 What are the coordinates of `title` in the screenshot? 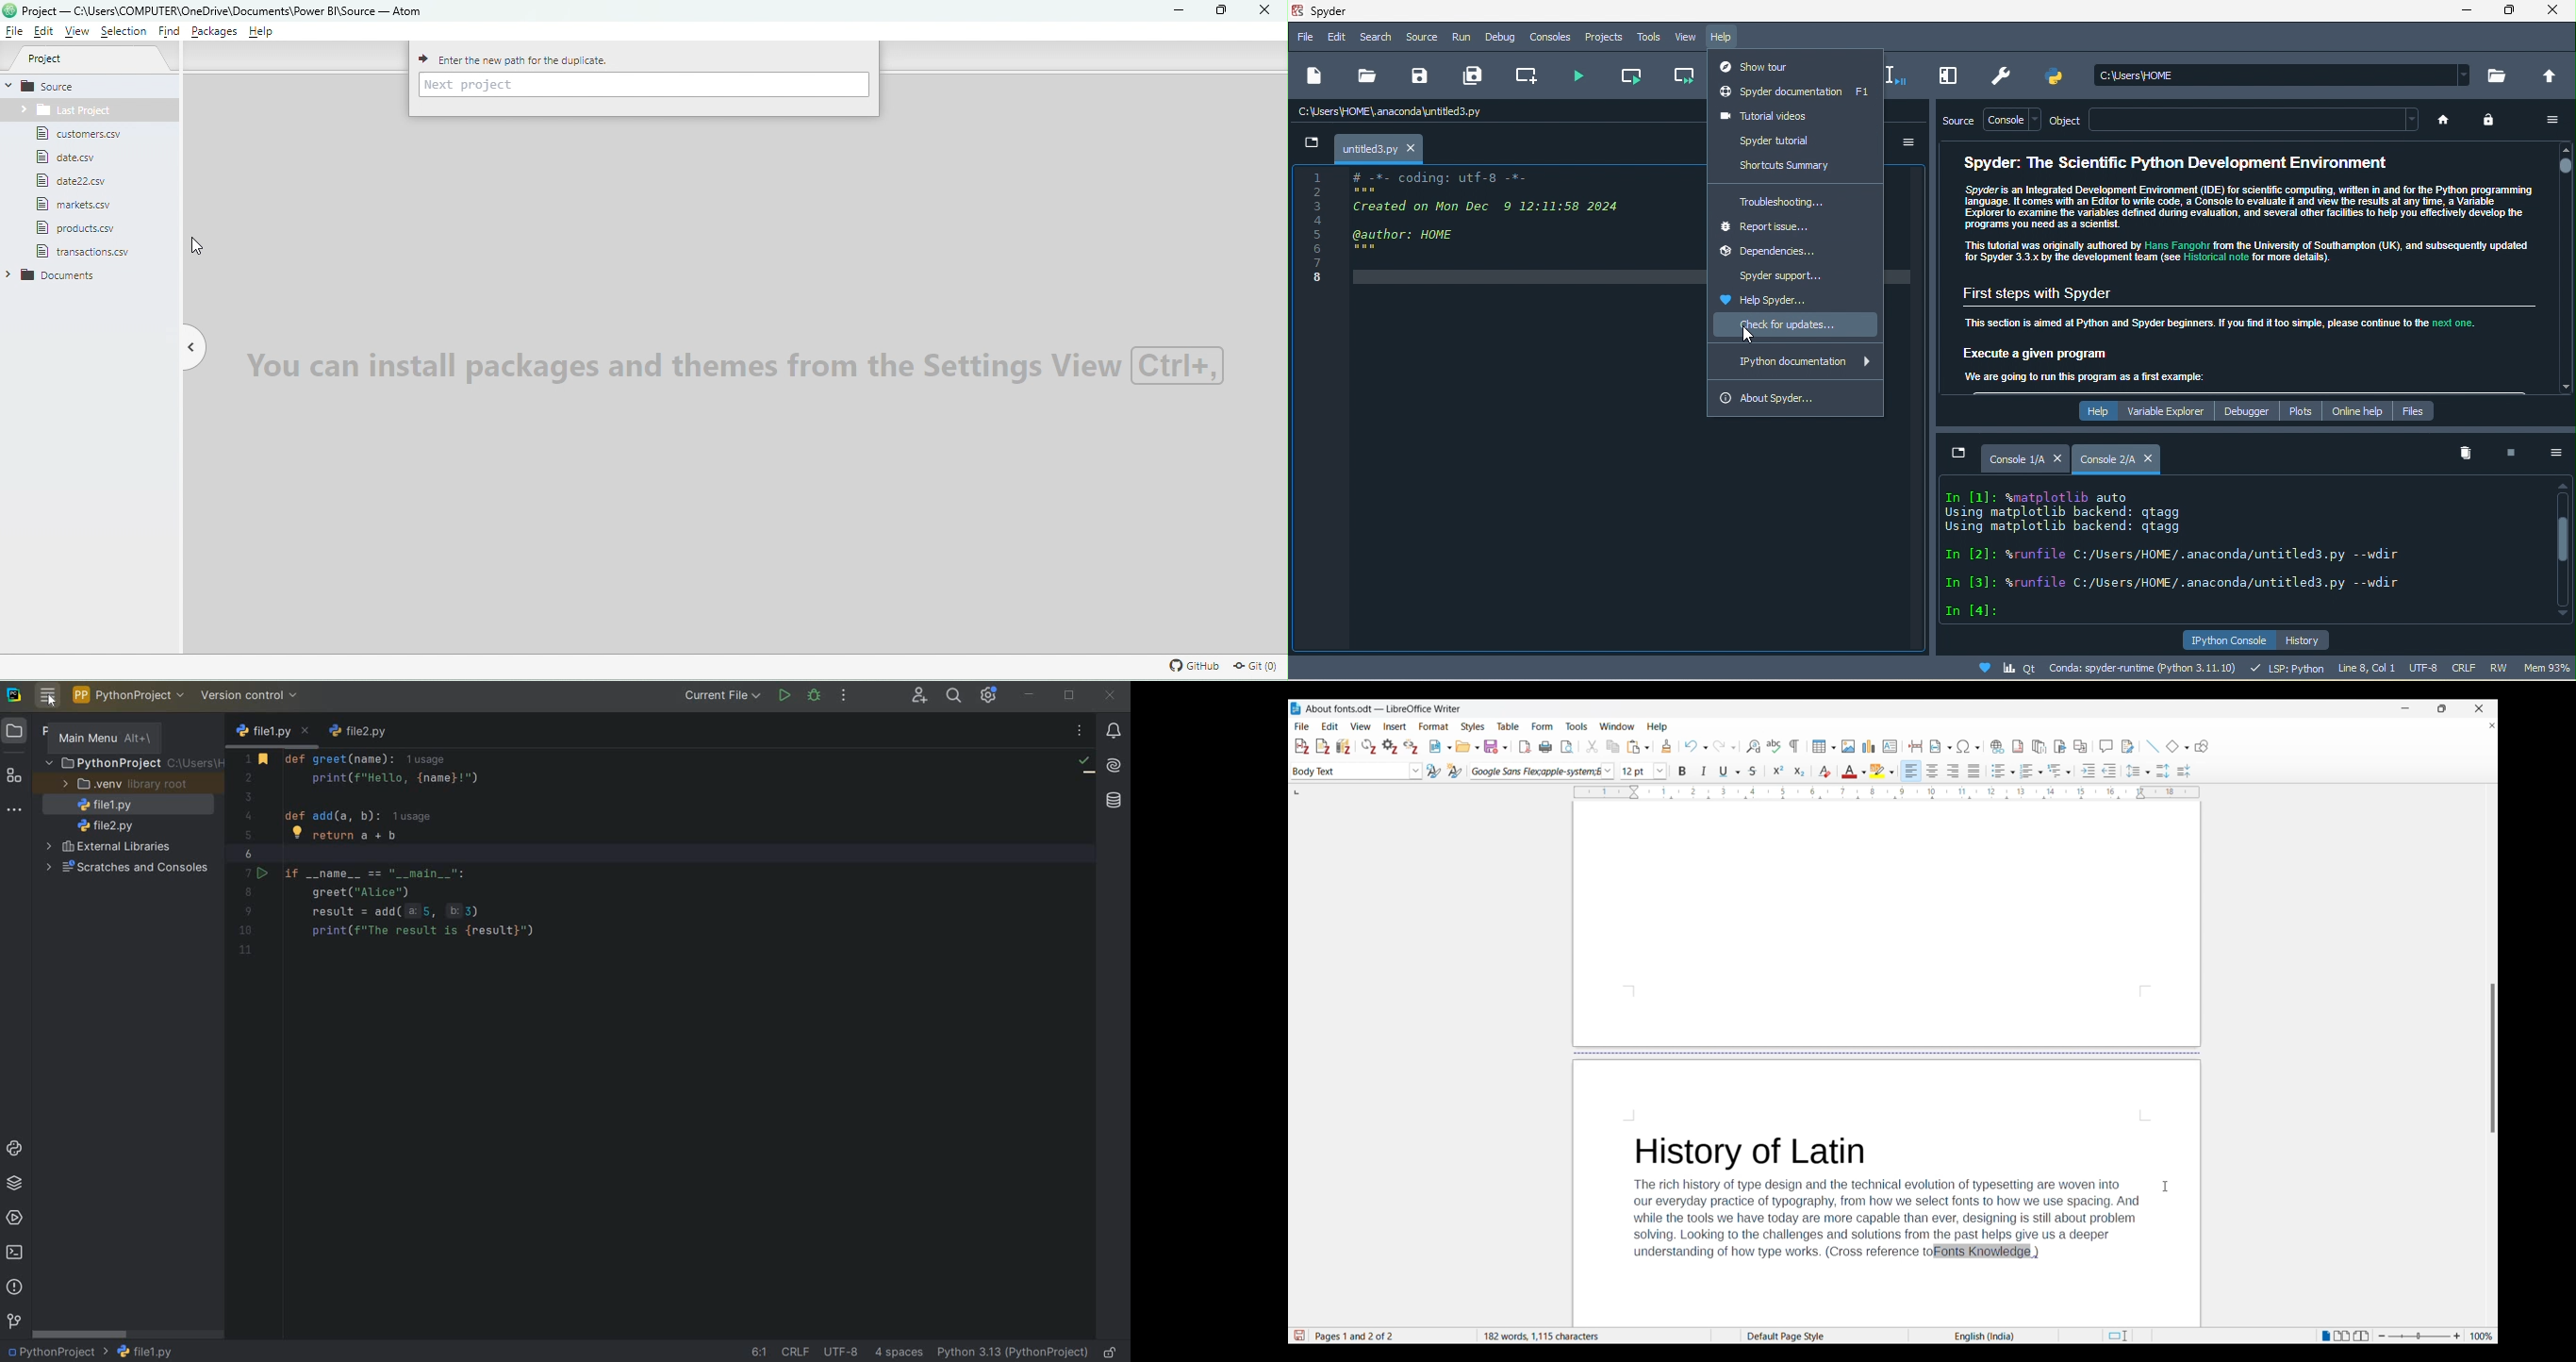 It's located at (1342, 9).